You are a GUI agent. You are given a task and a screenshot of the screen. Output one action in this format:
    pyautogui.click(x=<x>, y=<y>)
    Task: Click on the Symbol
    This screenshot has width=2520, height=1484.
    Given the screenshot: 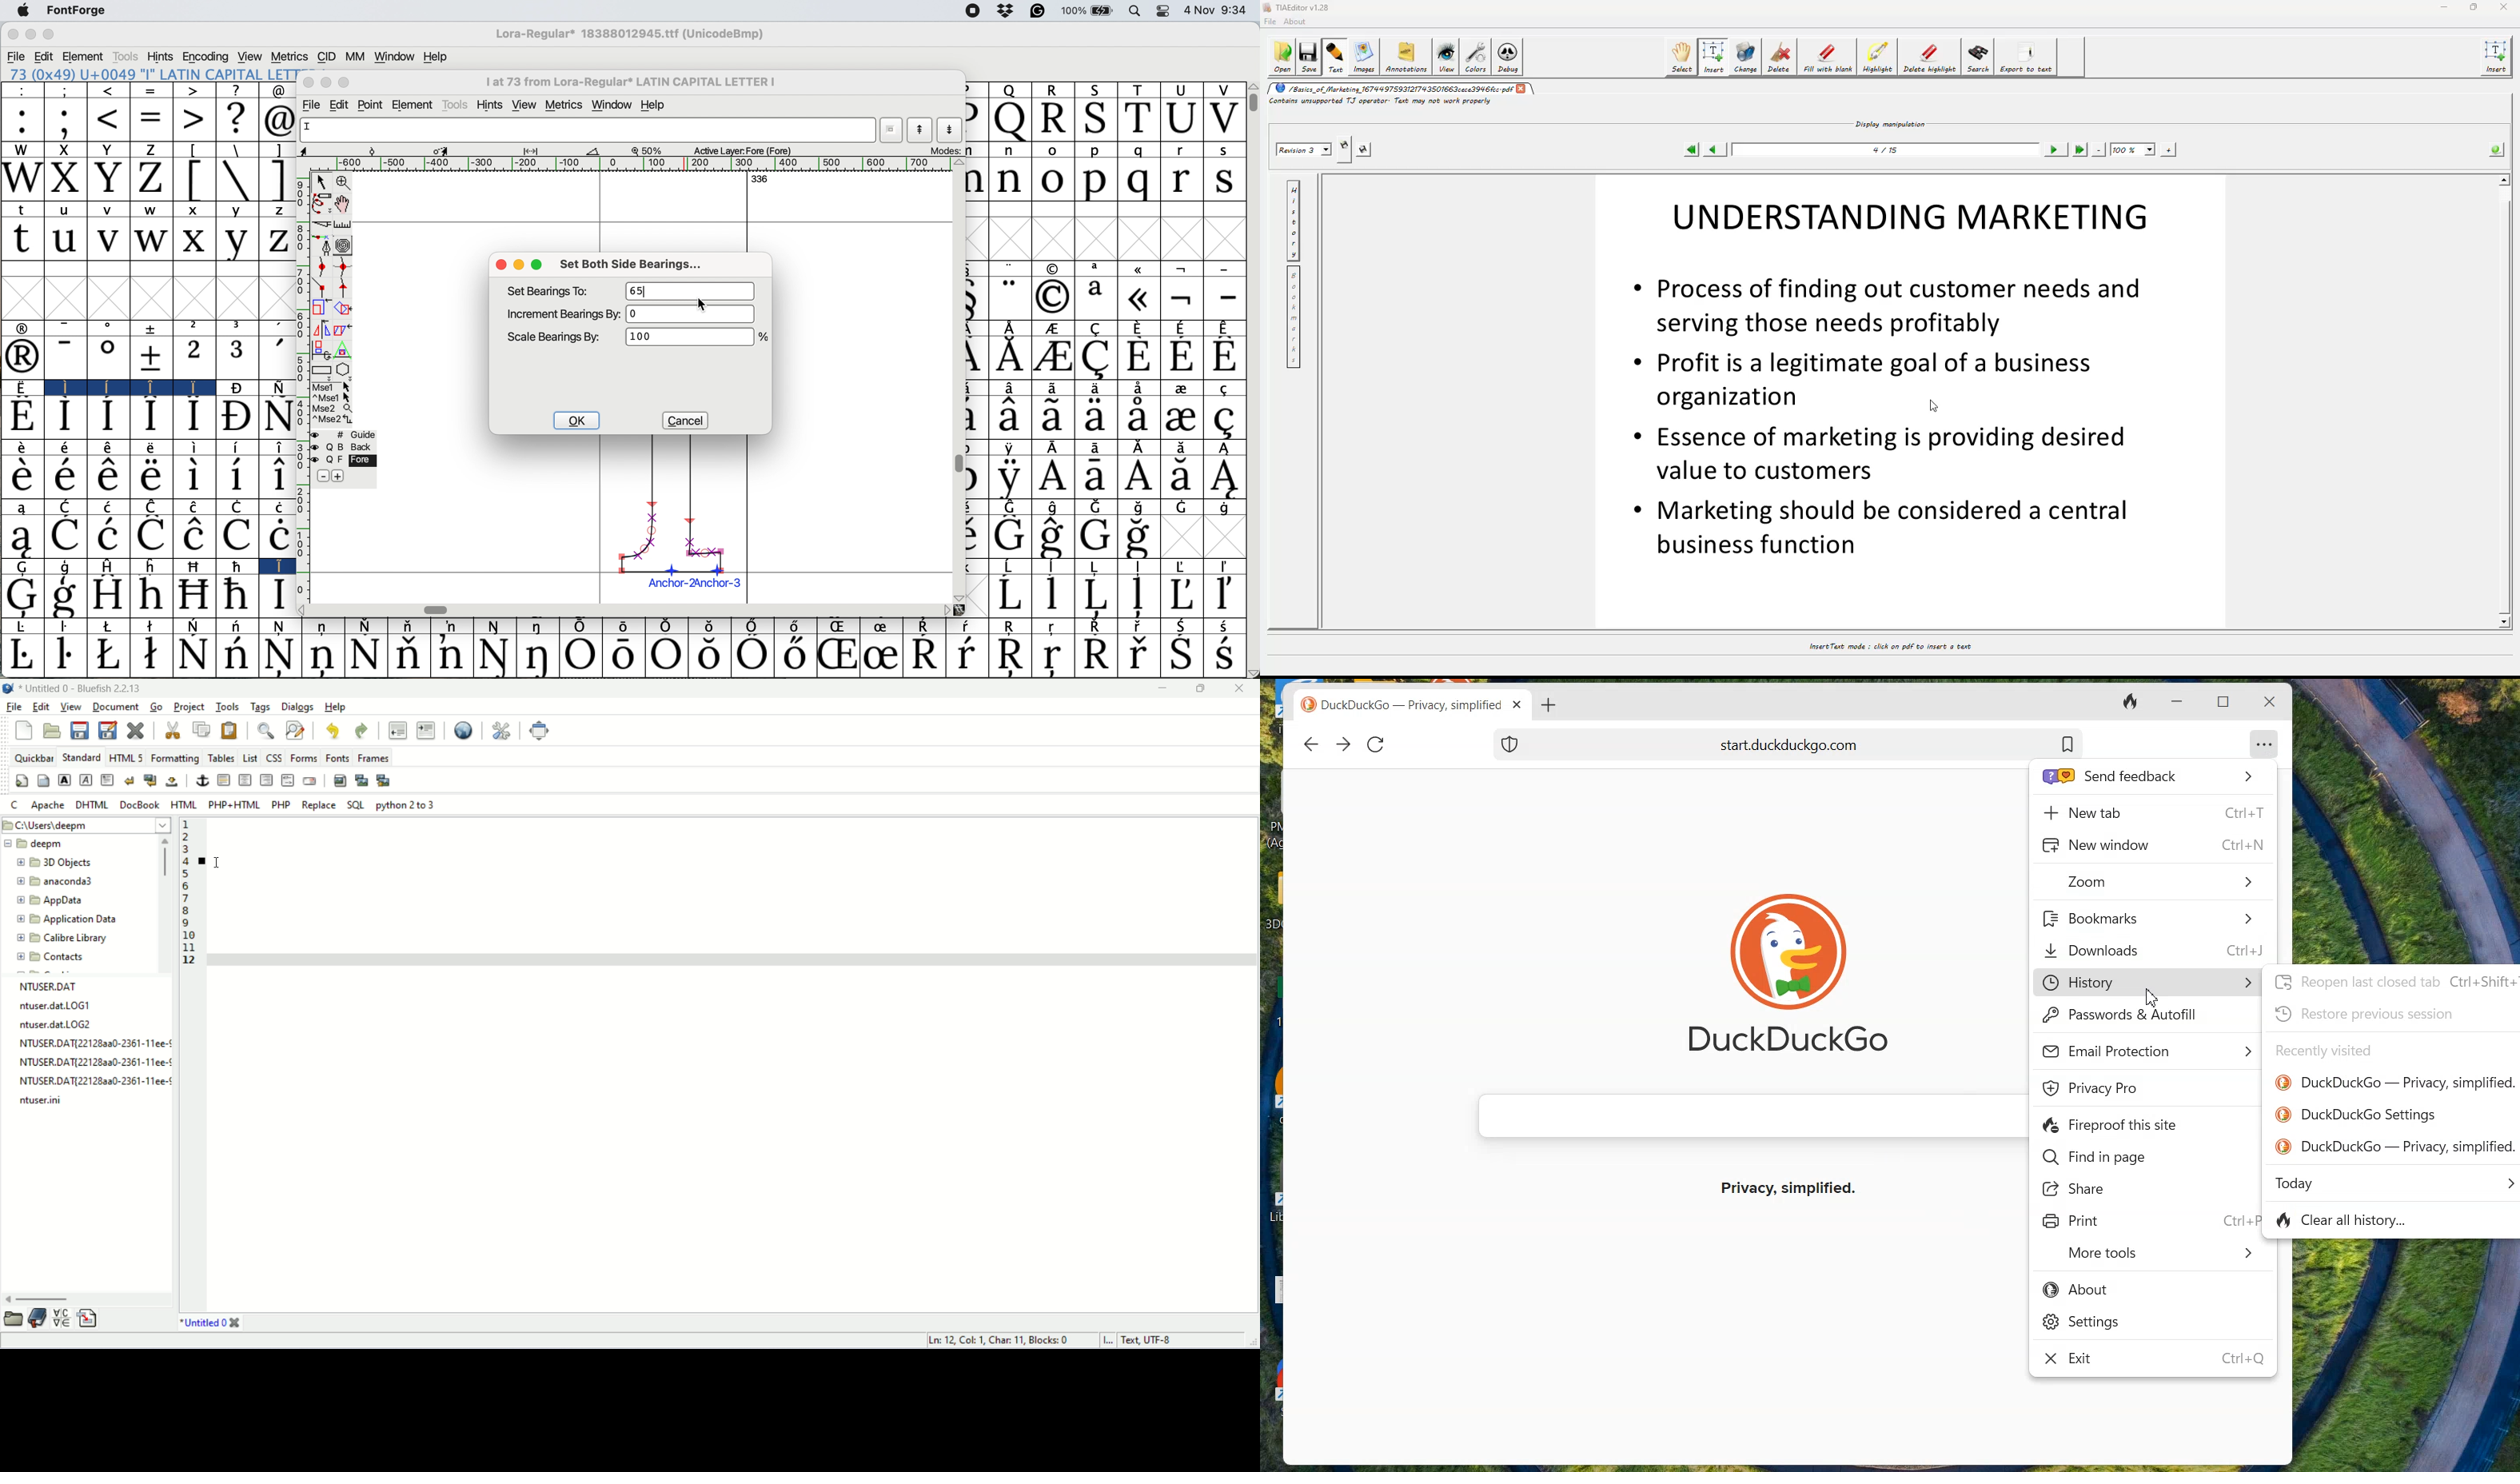 What is the action you would take?
    pyautogui.click(x=21, y=447)
    